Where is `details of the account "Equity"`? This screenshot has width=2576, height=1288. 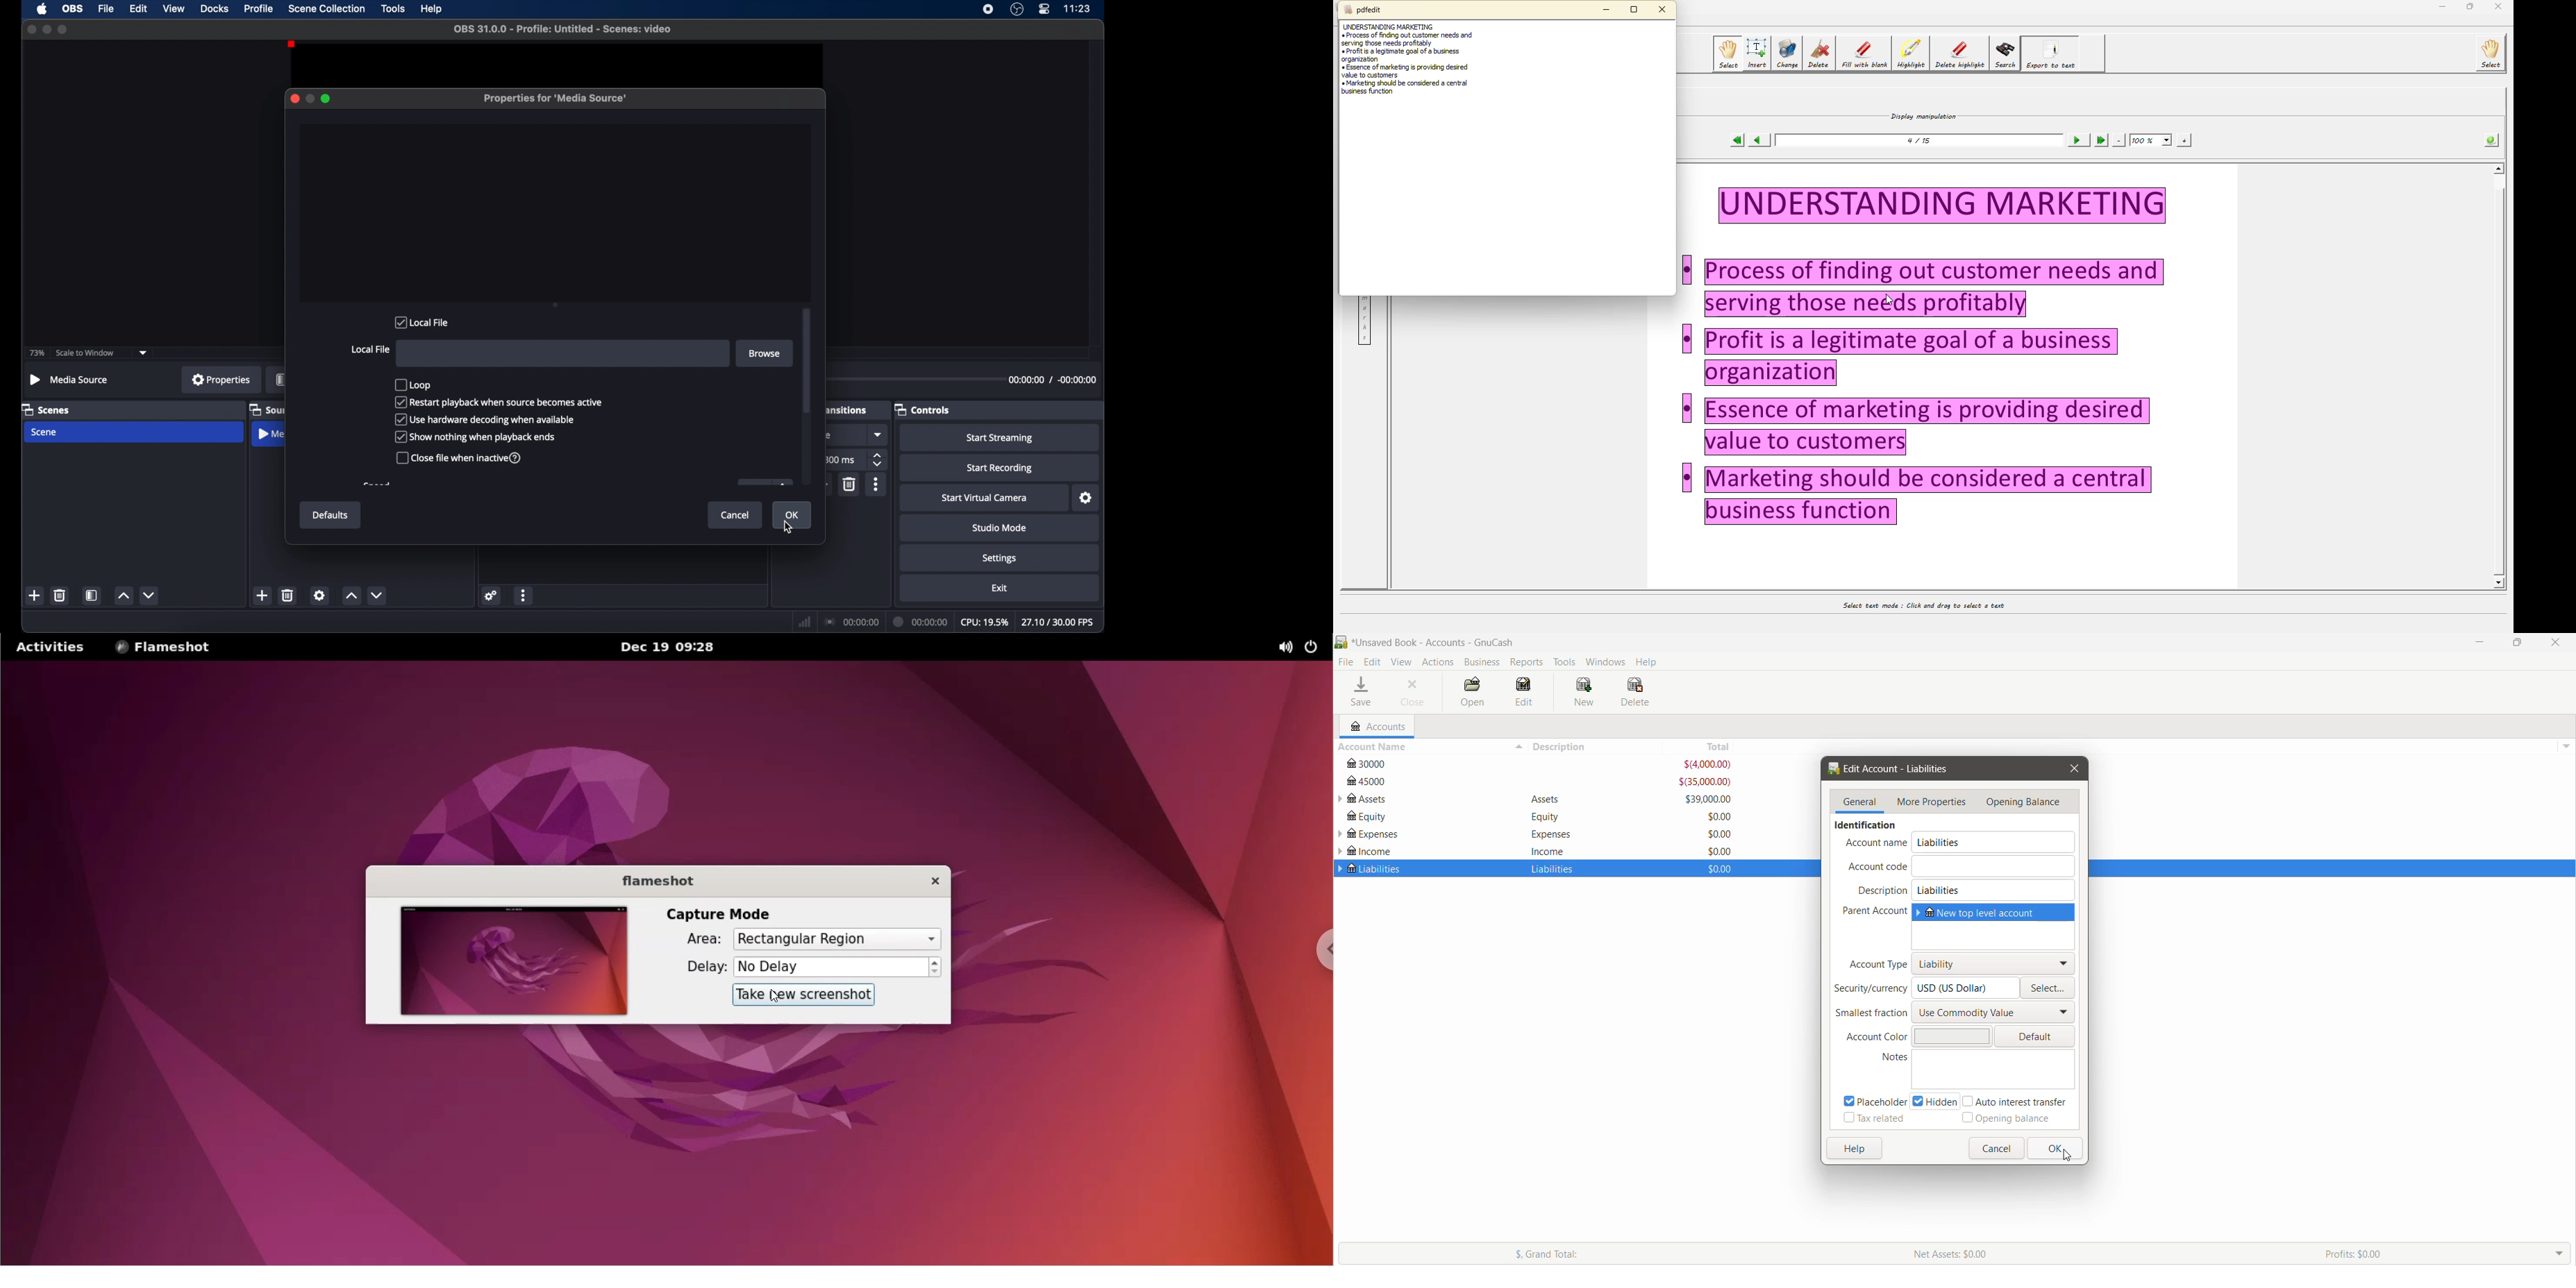 details of the account "Equity" is located at coordinates (1542, 817).